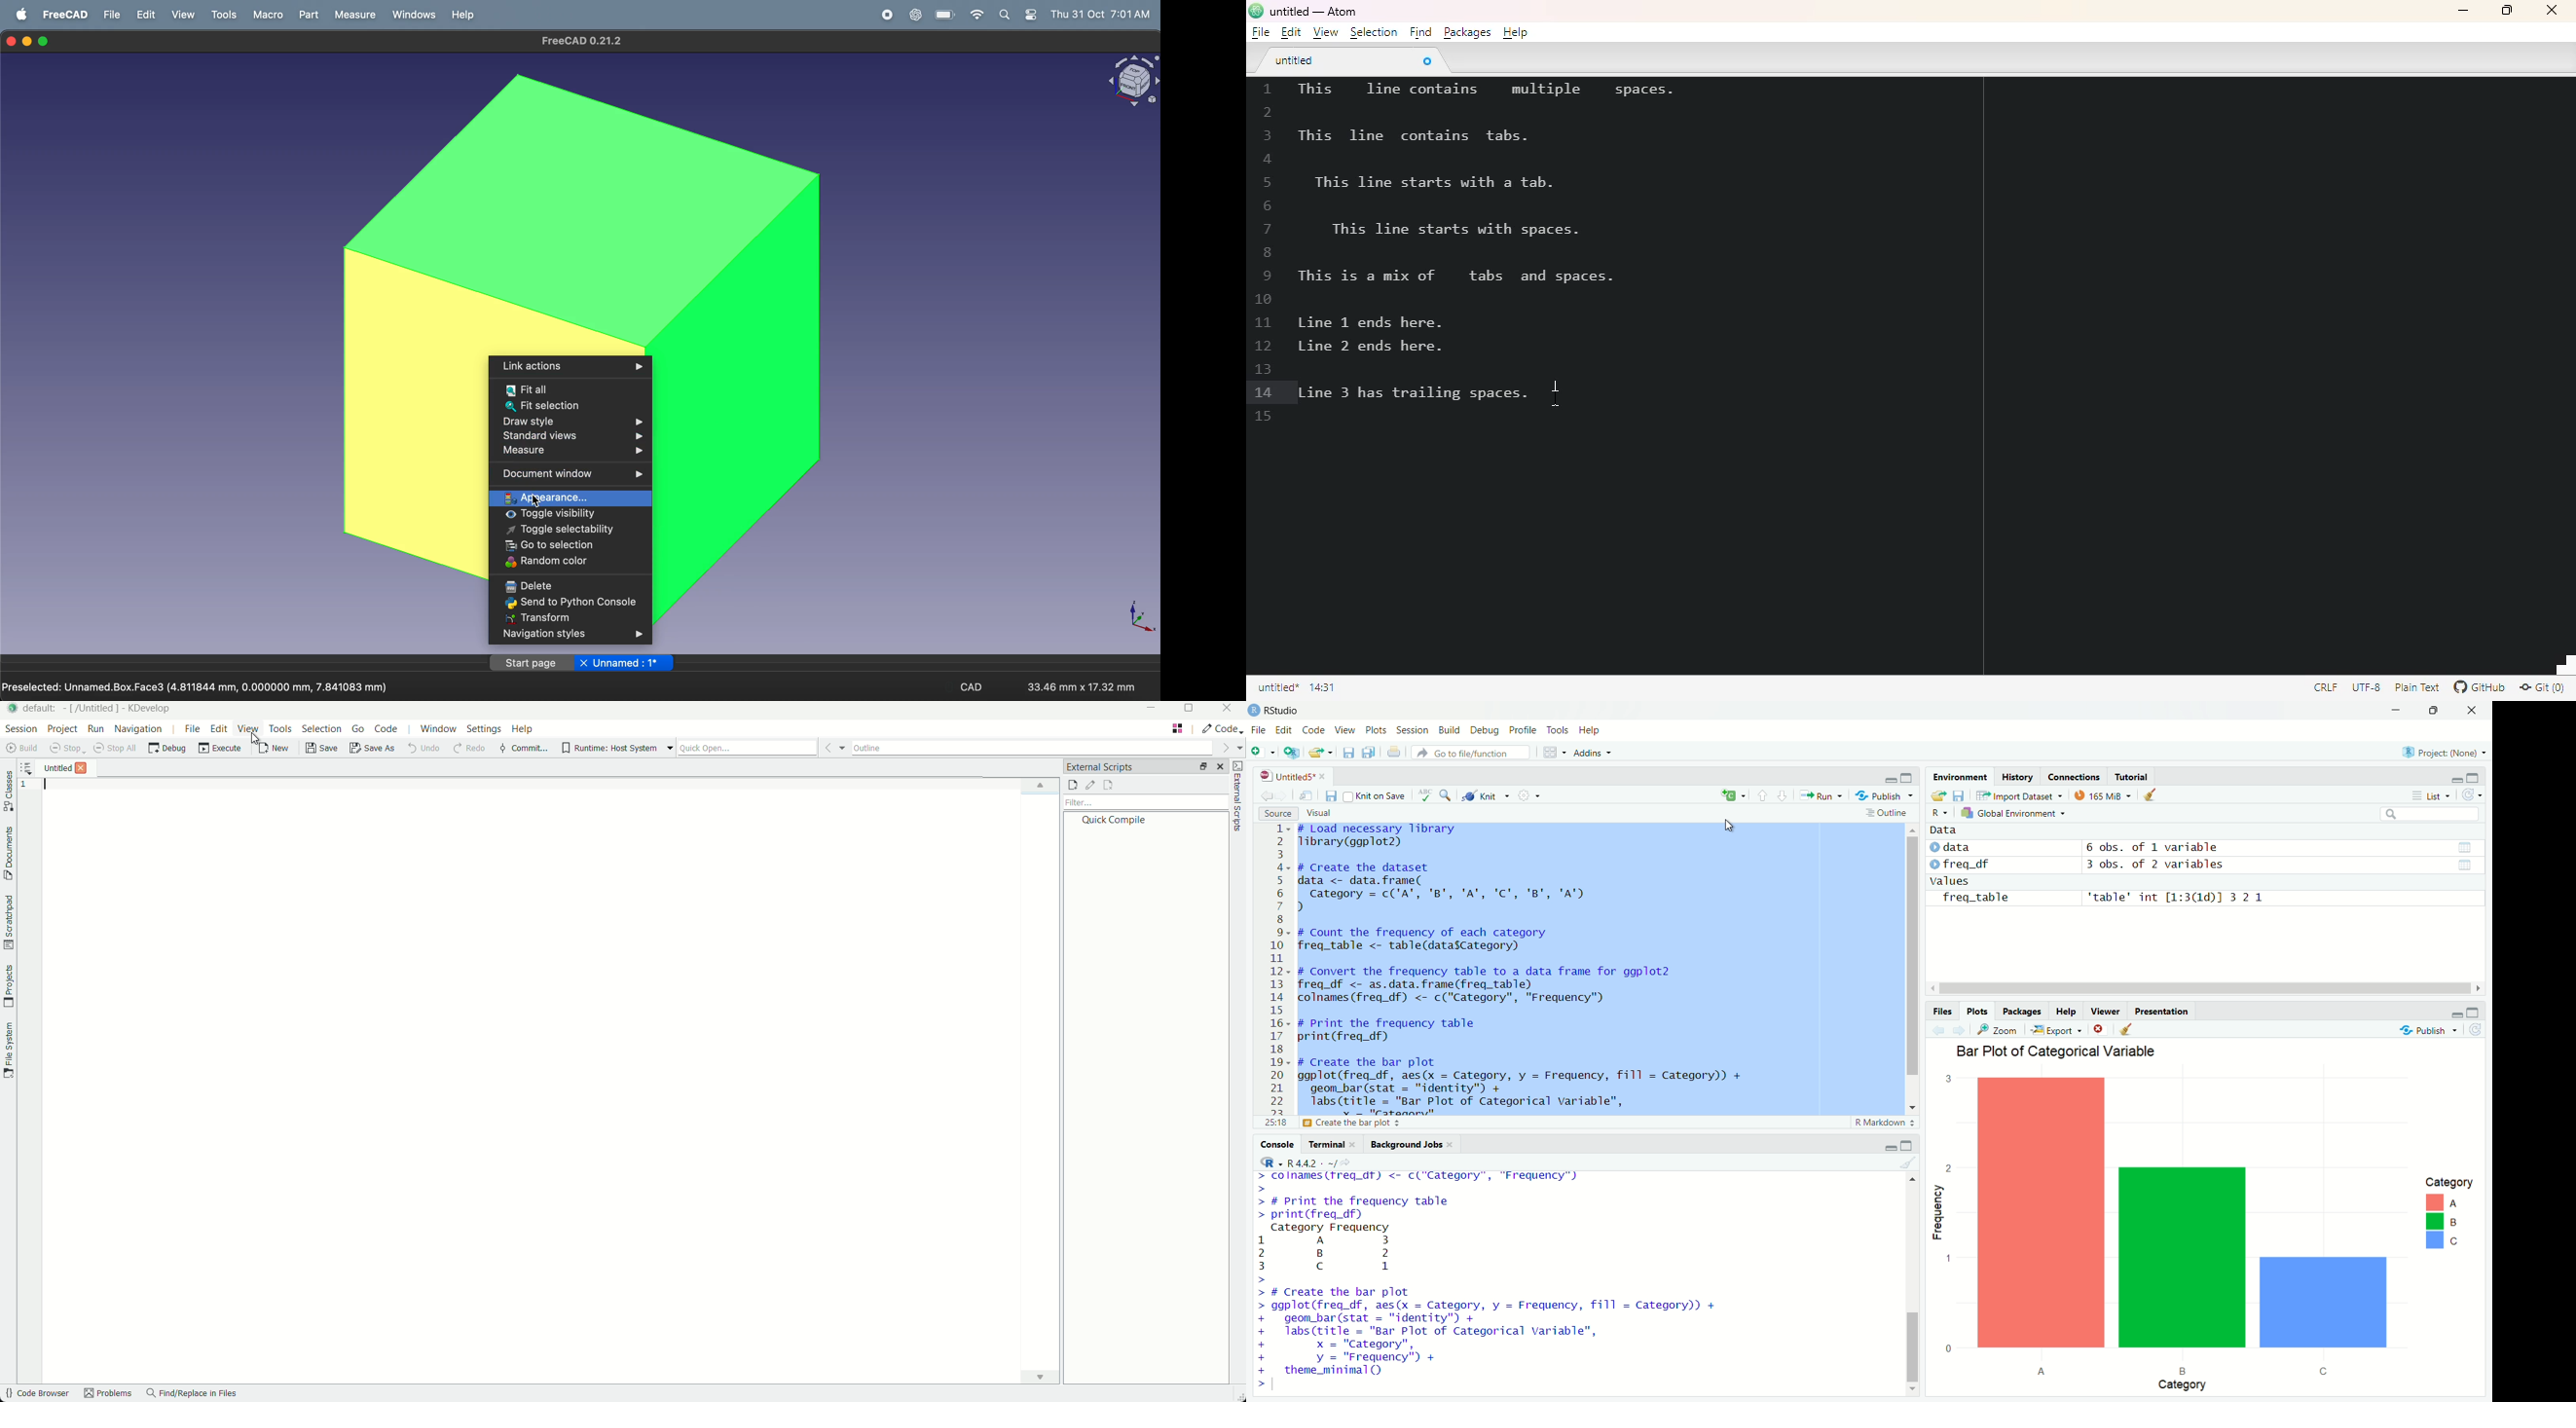  What do you see at coordinates (1321, 752) in the screenshot?
I see `open file` at bounding box center [1321, 752].